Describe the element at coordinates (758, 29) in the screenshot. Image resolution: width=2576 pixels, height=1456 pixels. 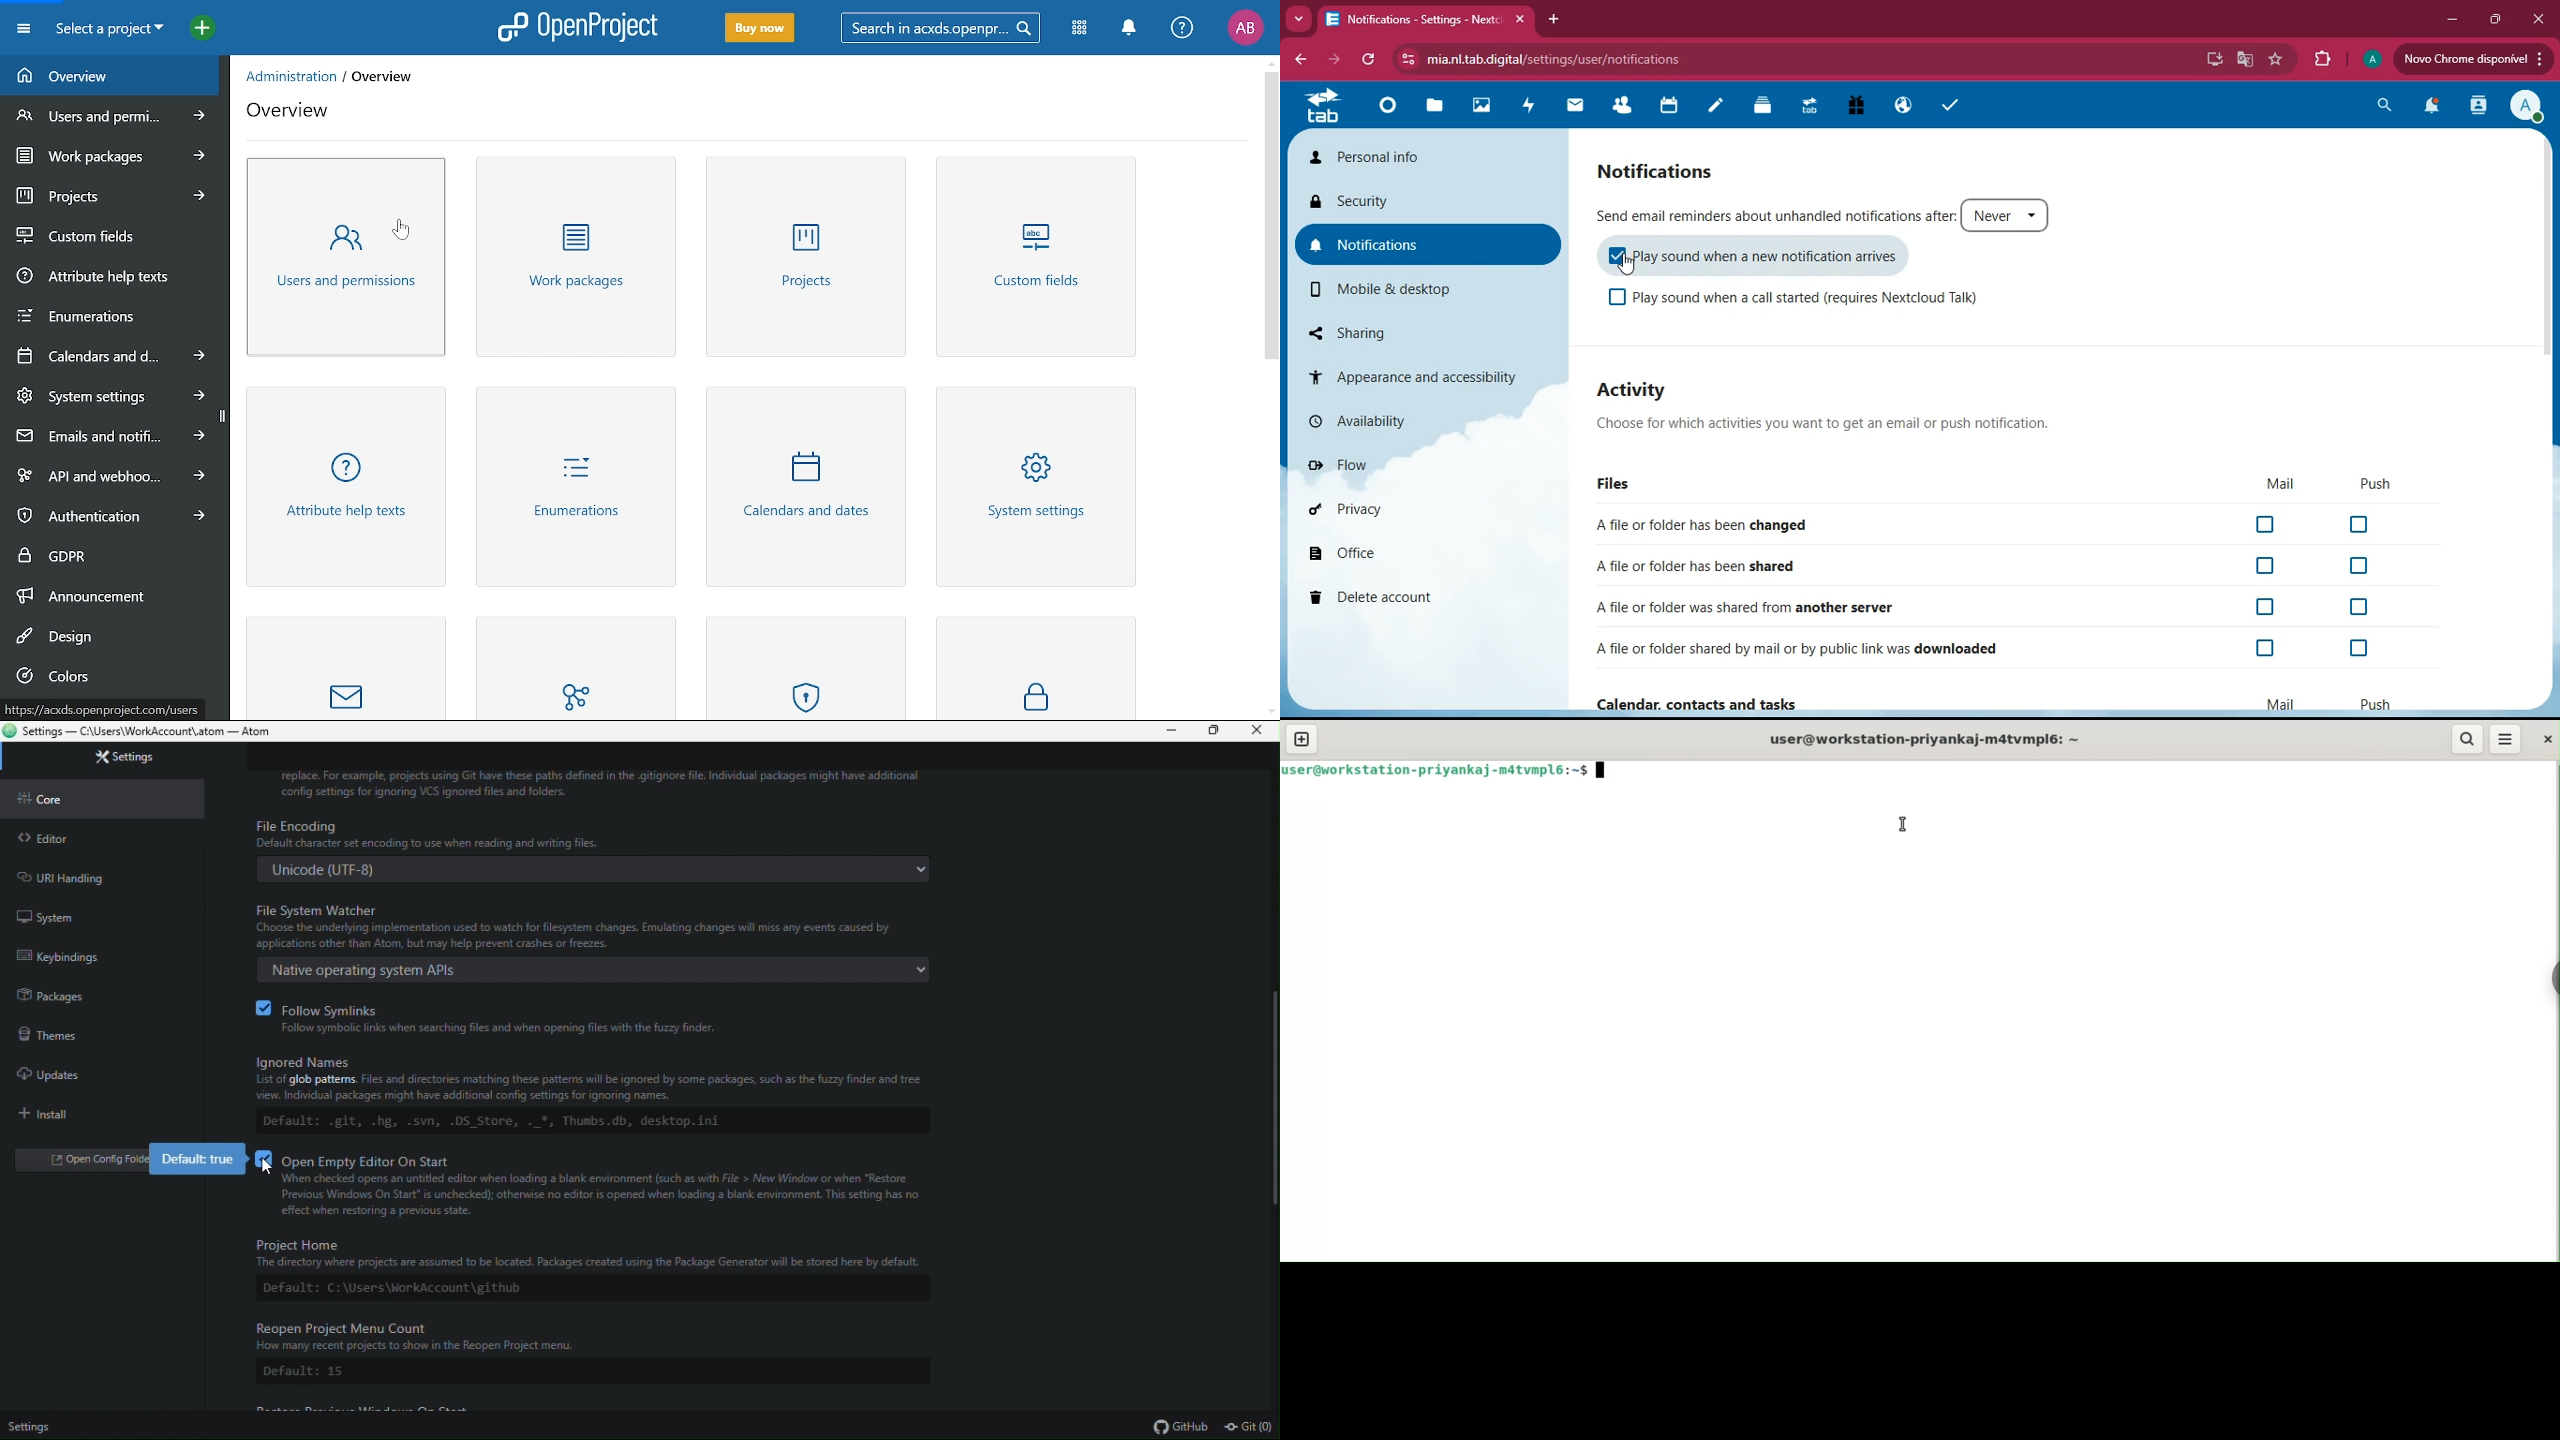
I see `Buy now` at that location.